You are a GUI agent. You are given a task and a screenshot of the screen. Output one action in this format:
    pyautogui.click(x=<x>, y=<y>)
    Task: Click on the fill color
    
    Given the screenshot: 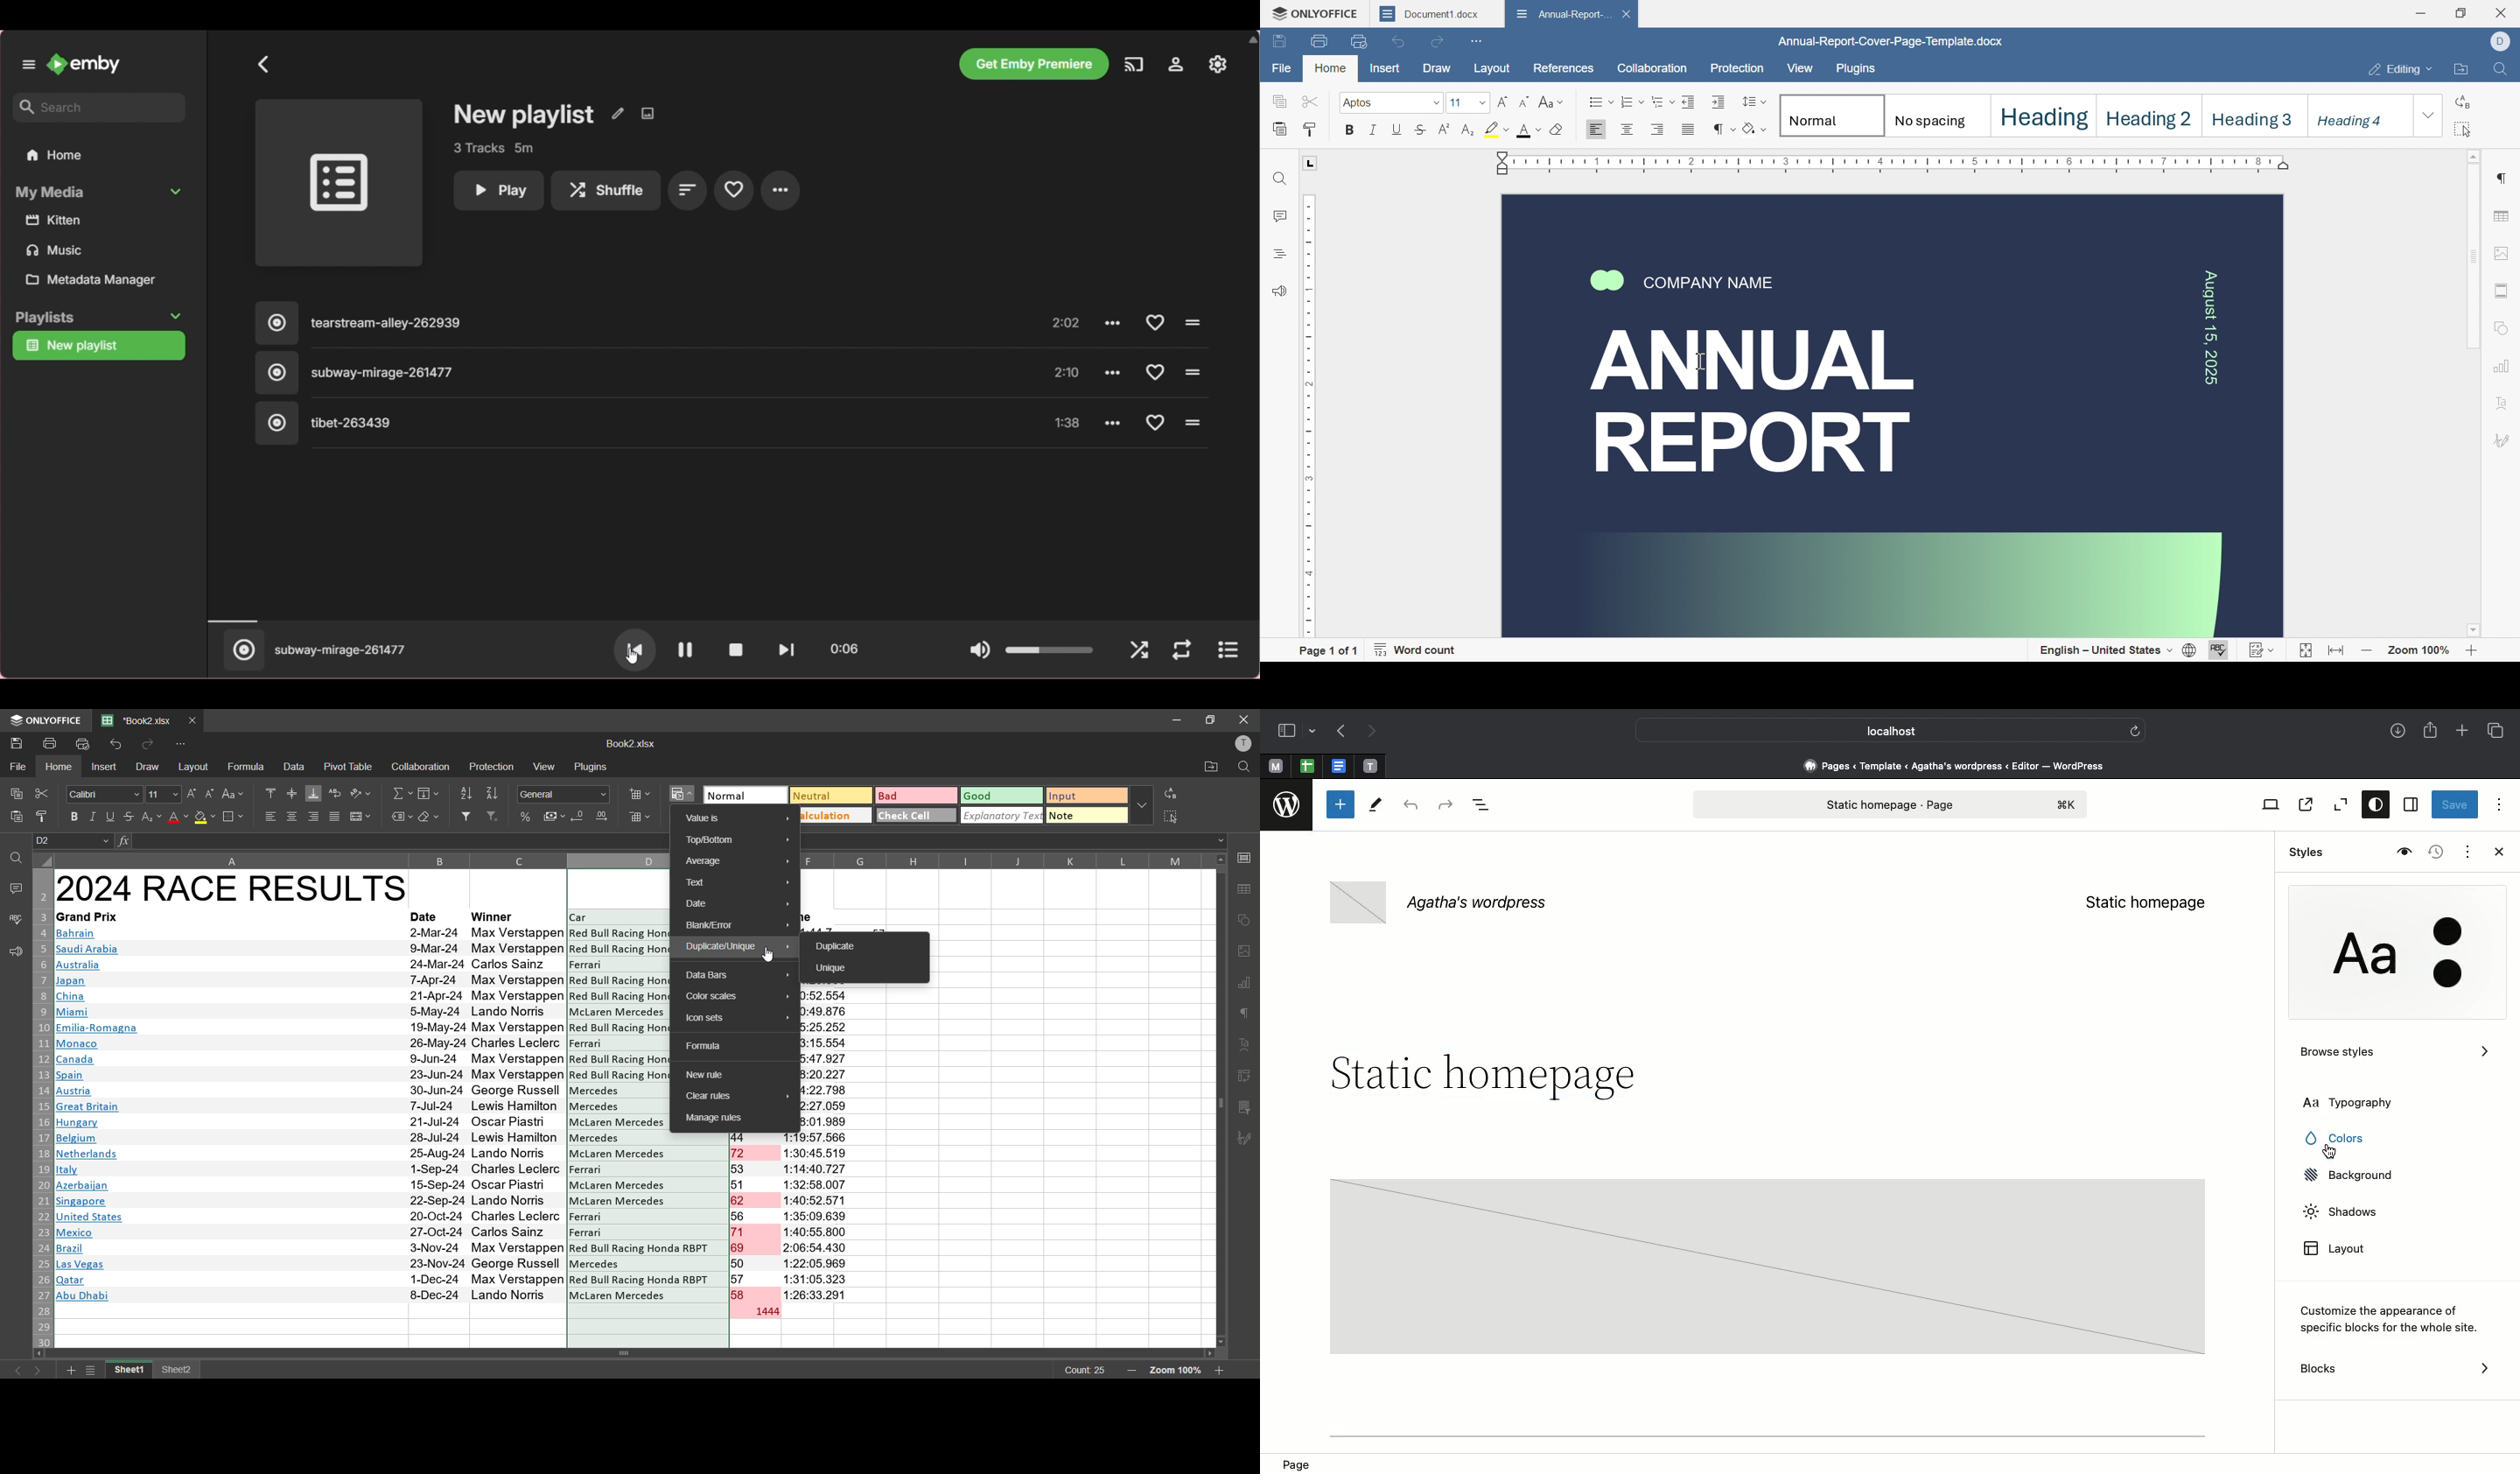 What is the action you would take?
    pyautogui.click(x=205, y=818)
    